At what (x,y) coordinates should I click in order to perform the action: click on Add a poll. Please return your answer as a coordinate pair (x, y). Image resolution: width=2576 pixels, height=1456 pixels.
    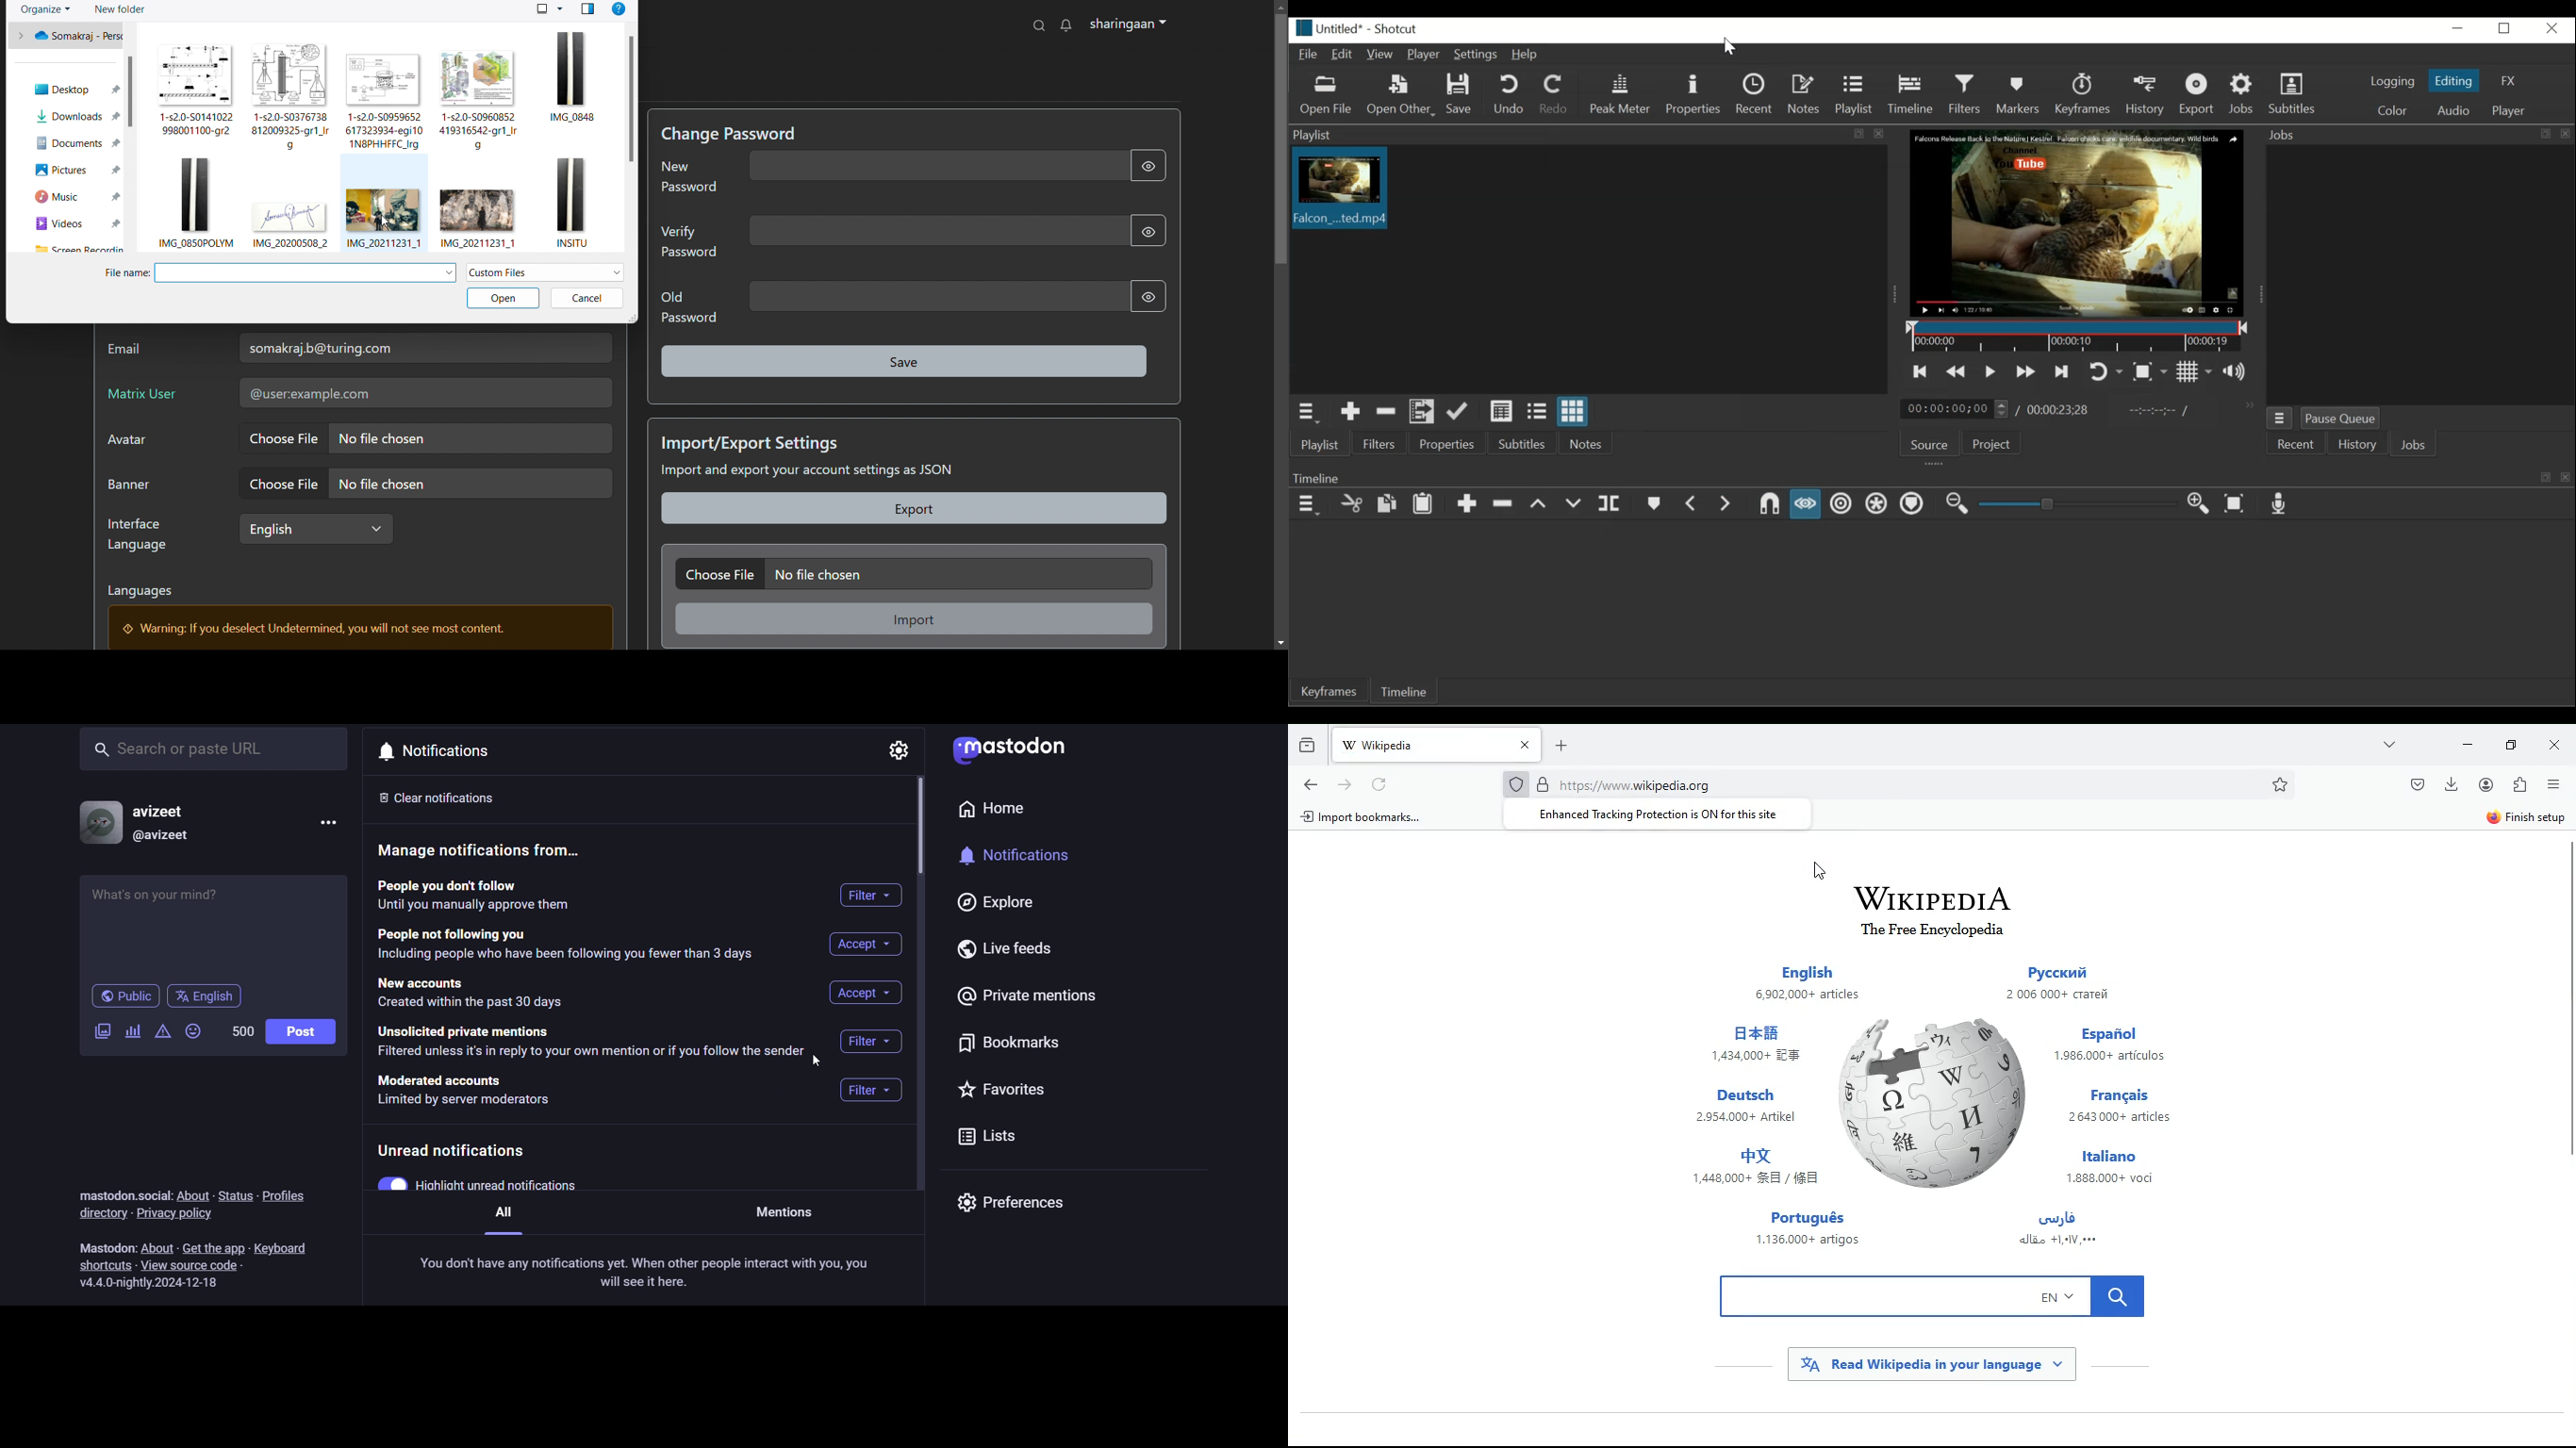
    Looking at the image, I should click on (129, 1032).